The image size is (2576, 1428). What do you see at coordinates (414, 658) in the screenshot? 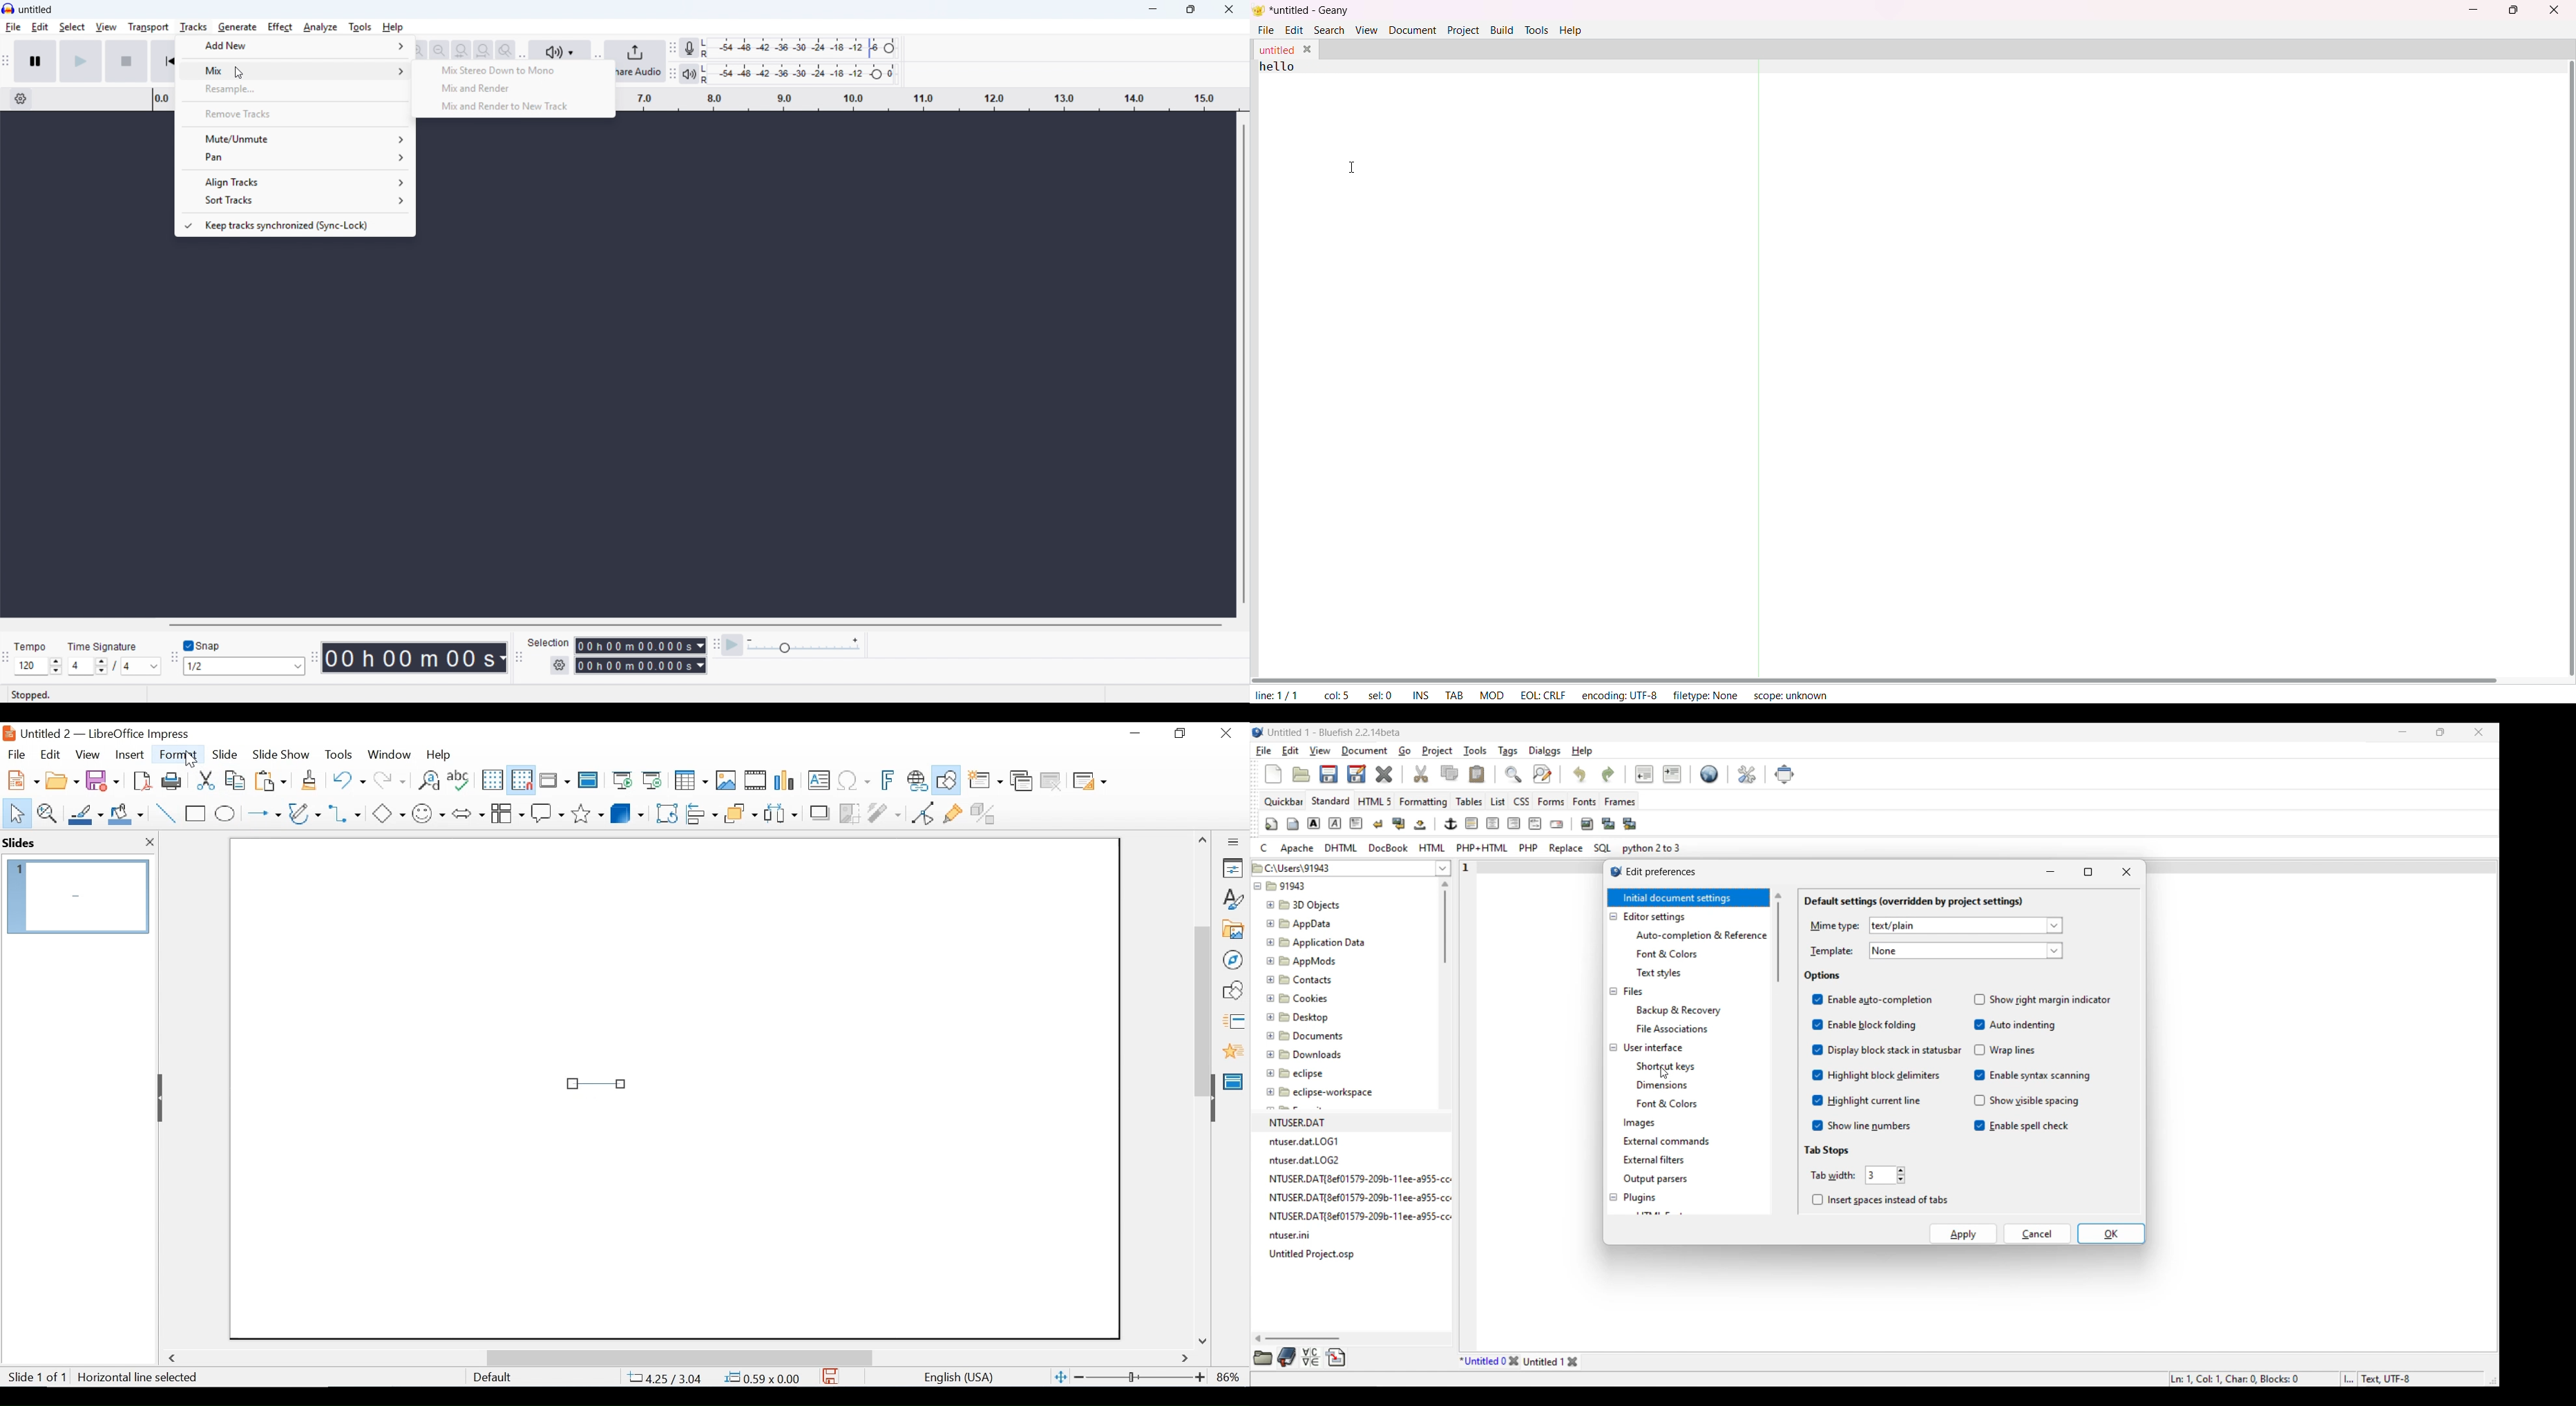
I see `Timestamp ` at bounding box center [414, 658].